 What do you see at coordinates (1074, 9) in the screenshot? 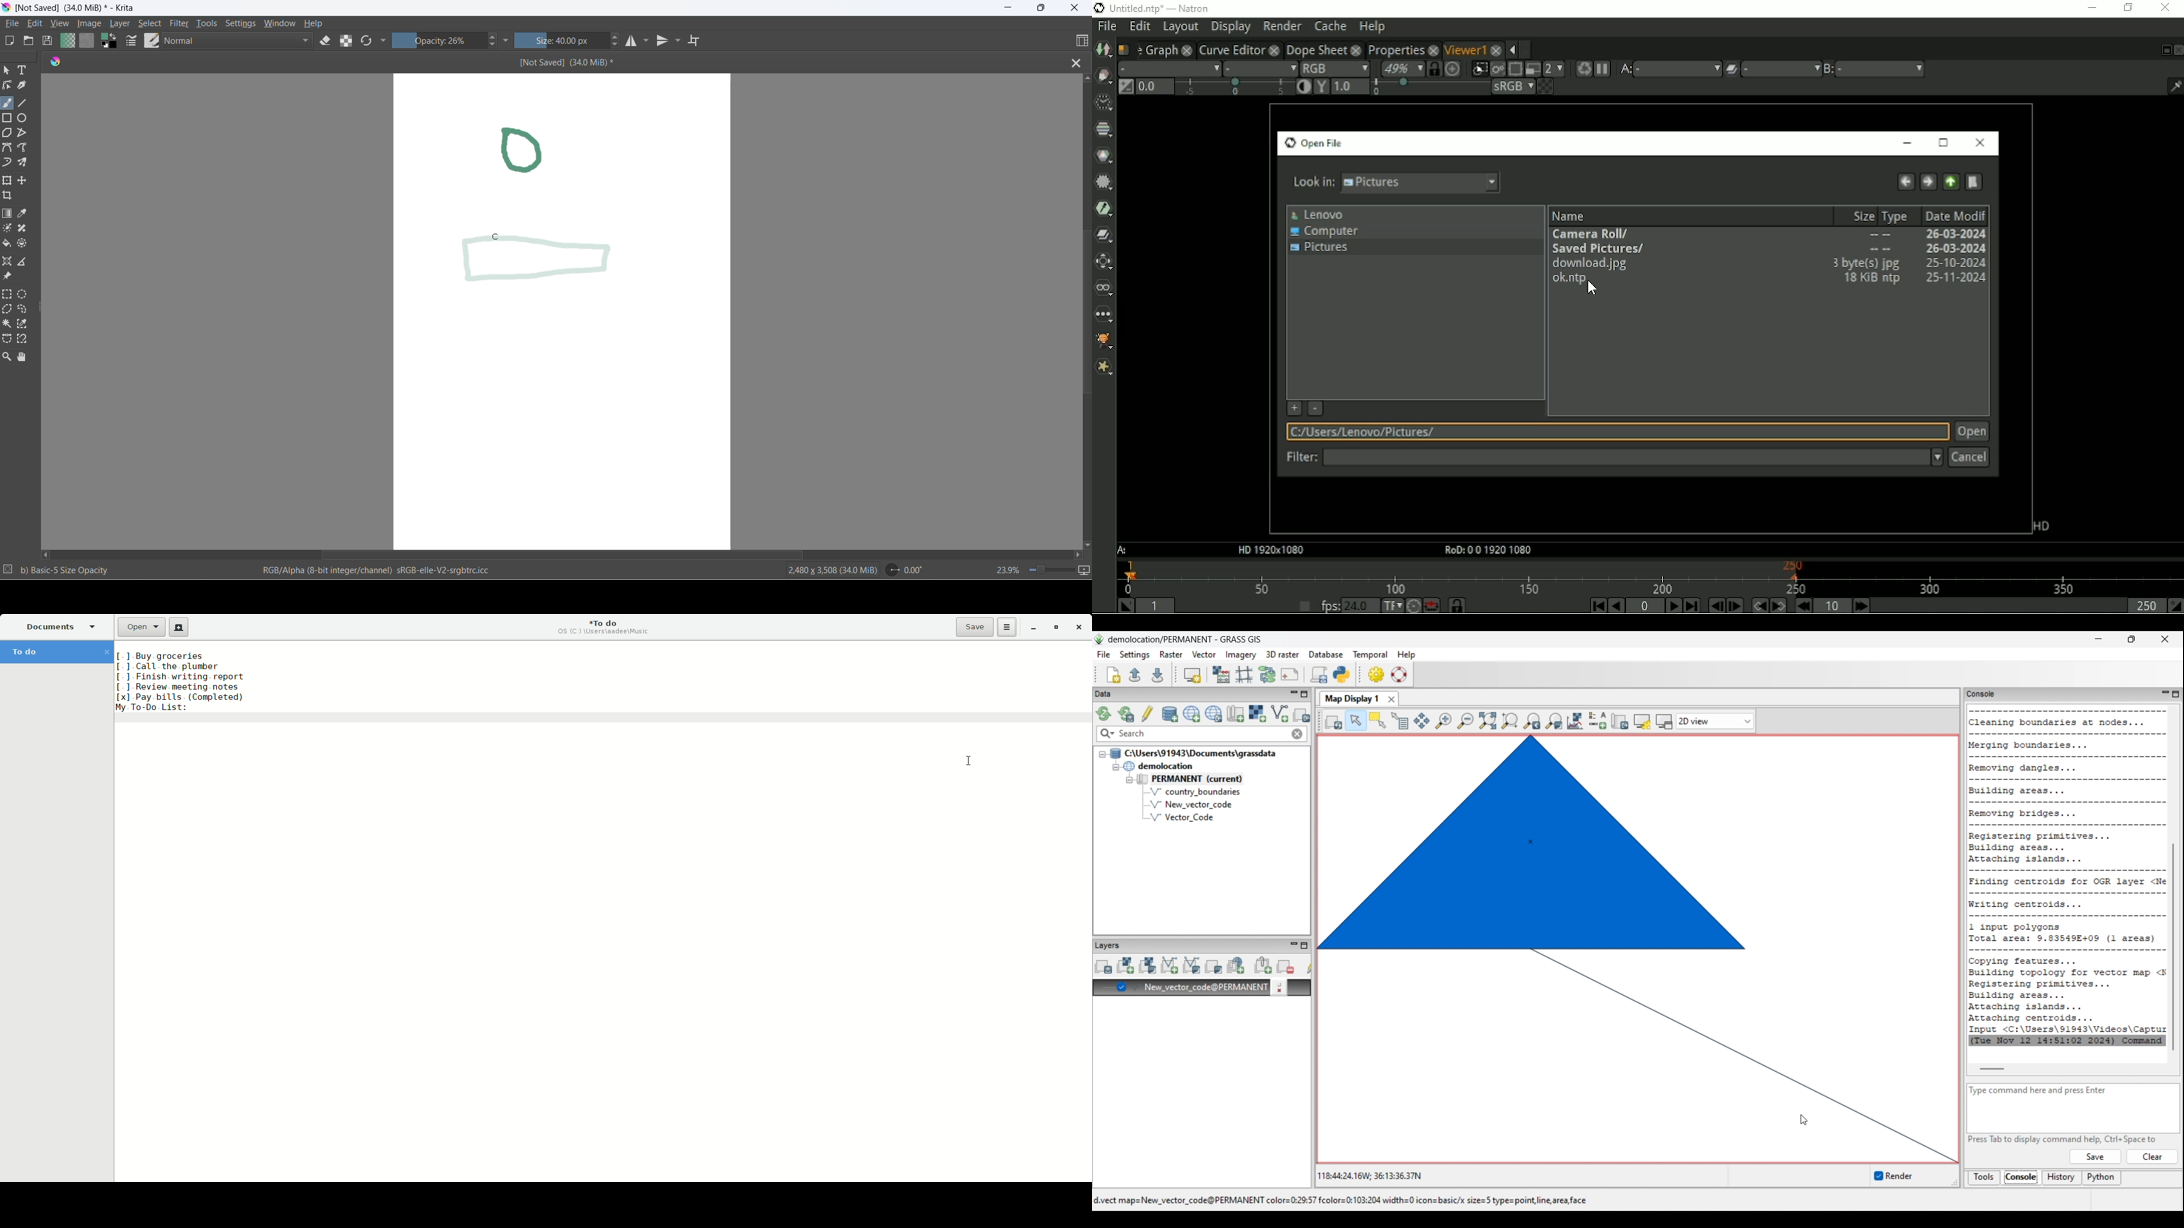
I see `close` at bounding box center [1074, 9].